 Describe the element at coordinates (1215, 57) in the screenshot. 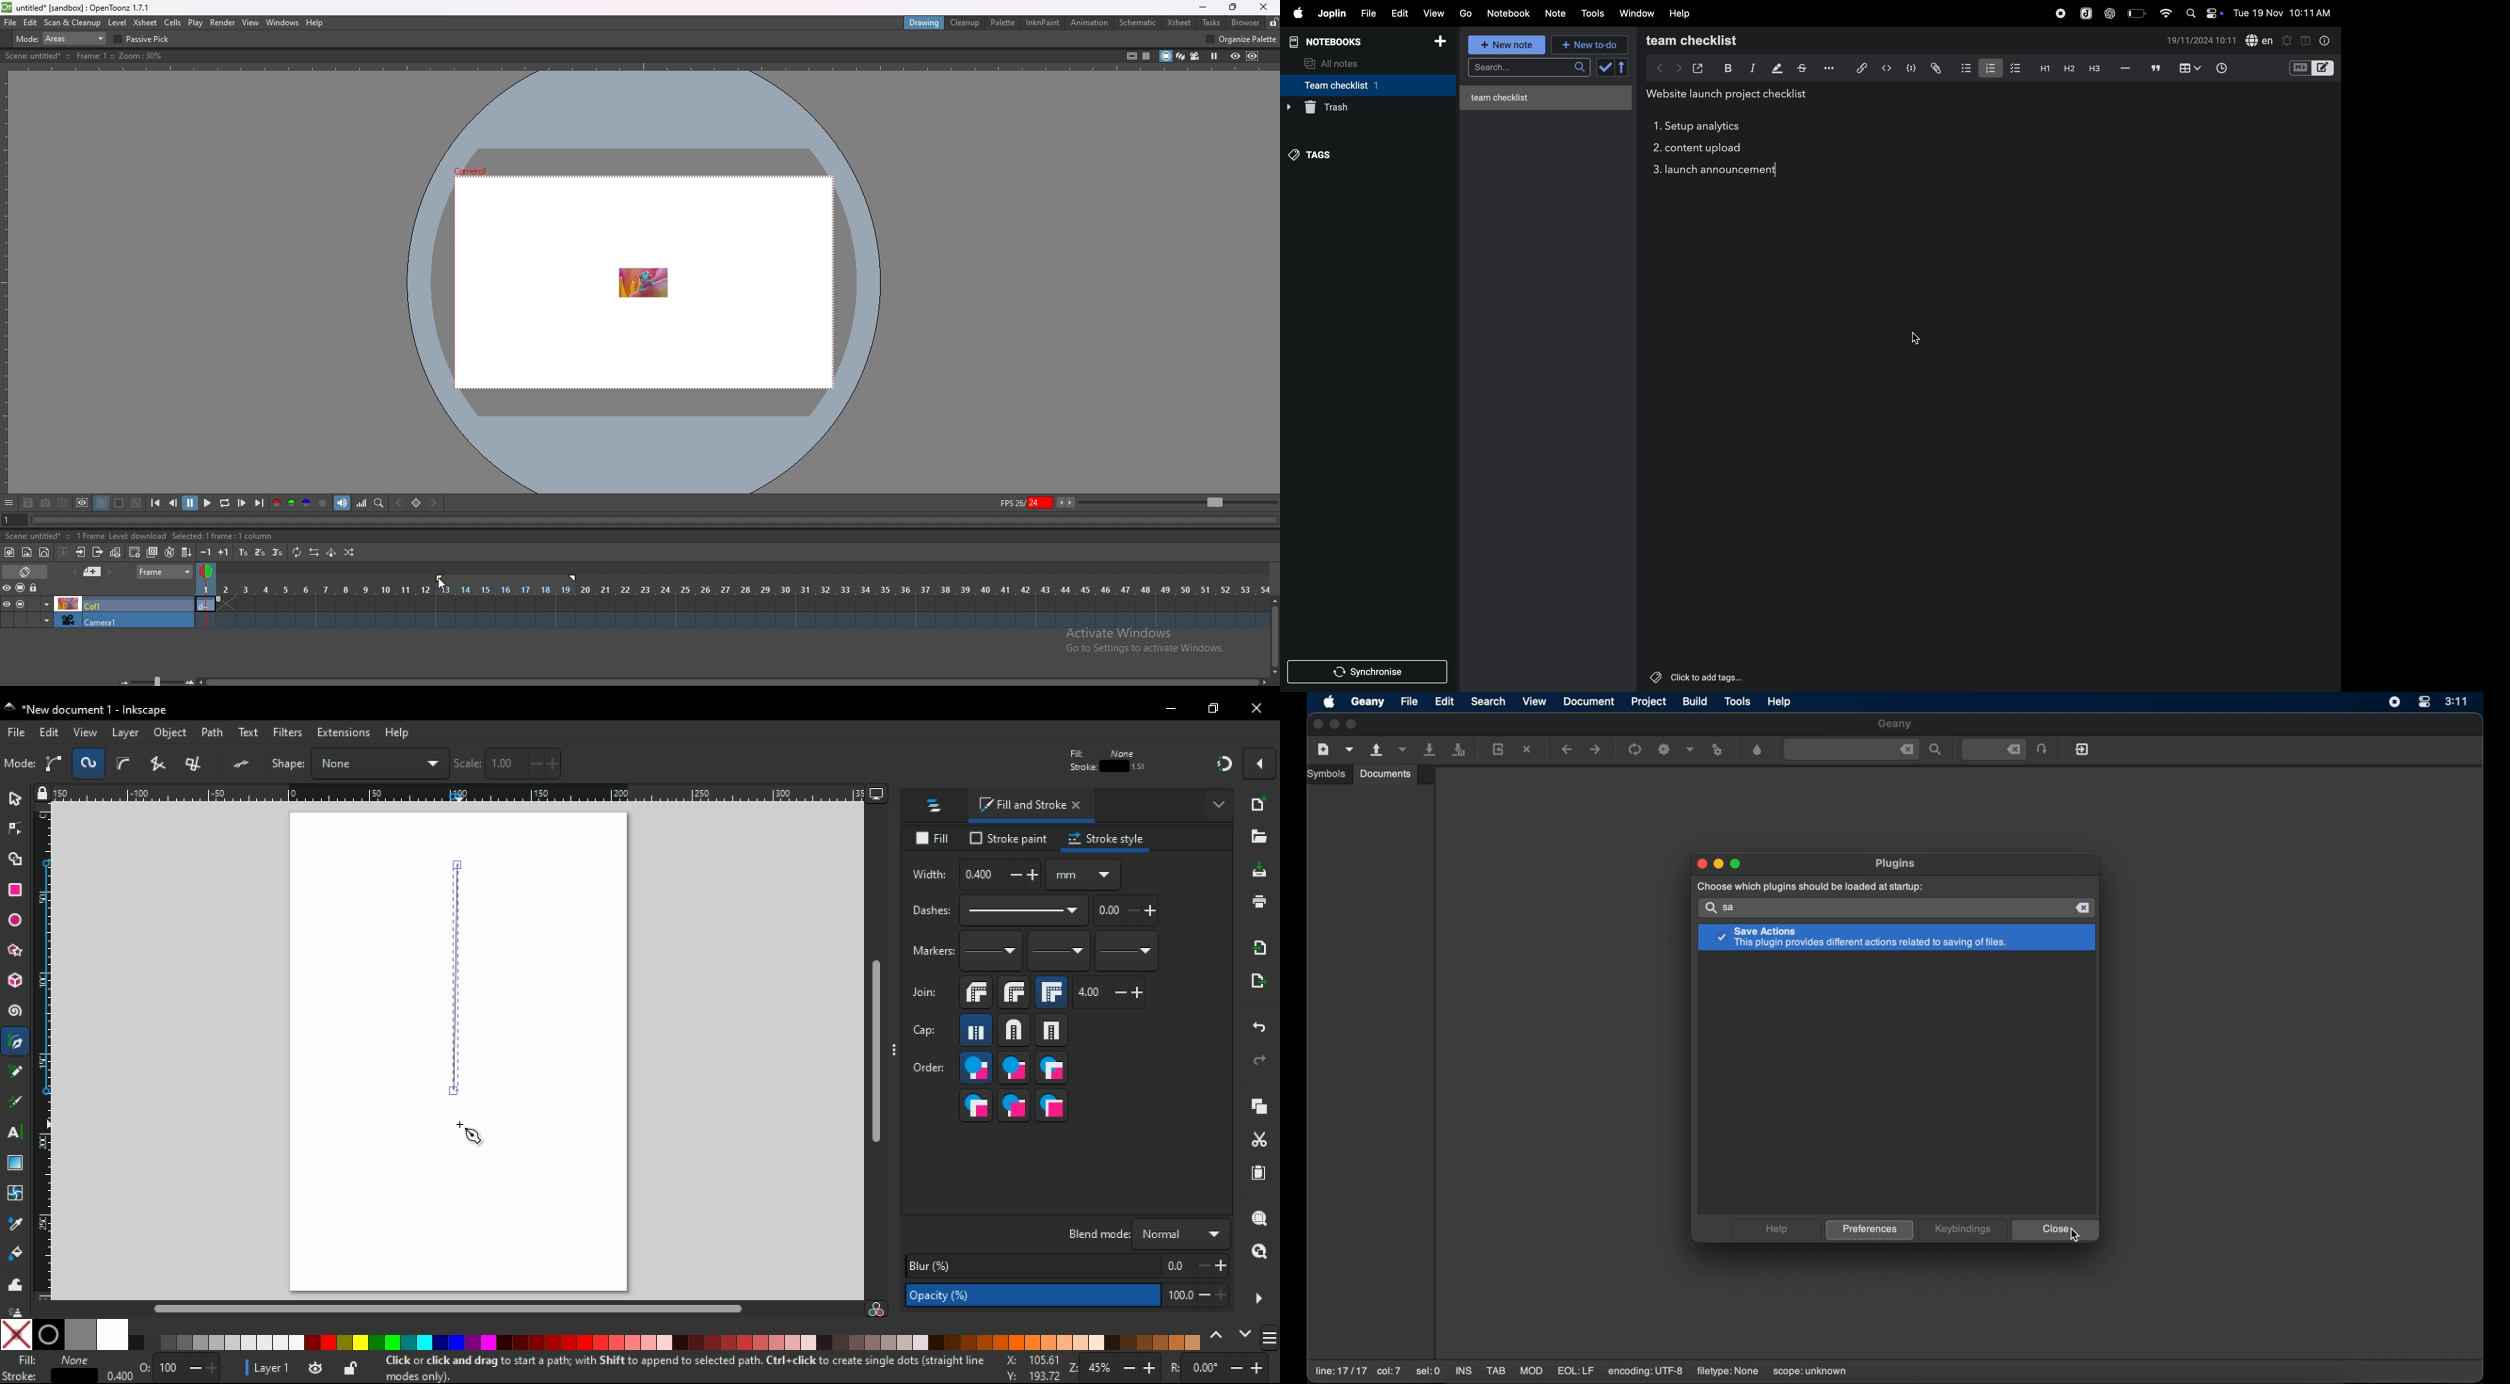

I see `freeze` at that location.